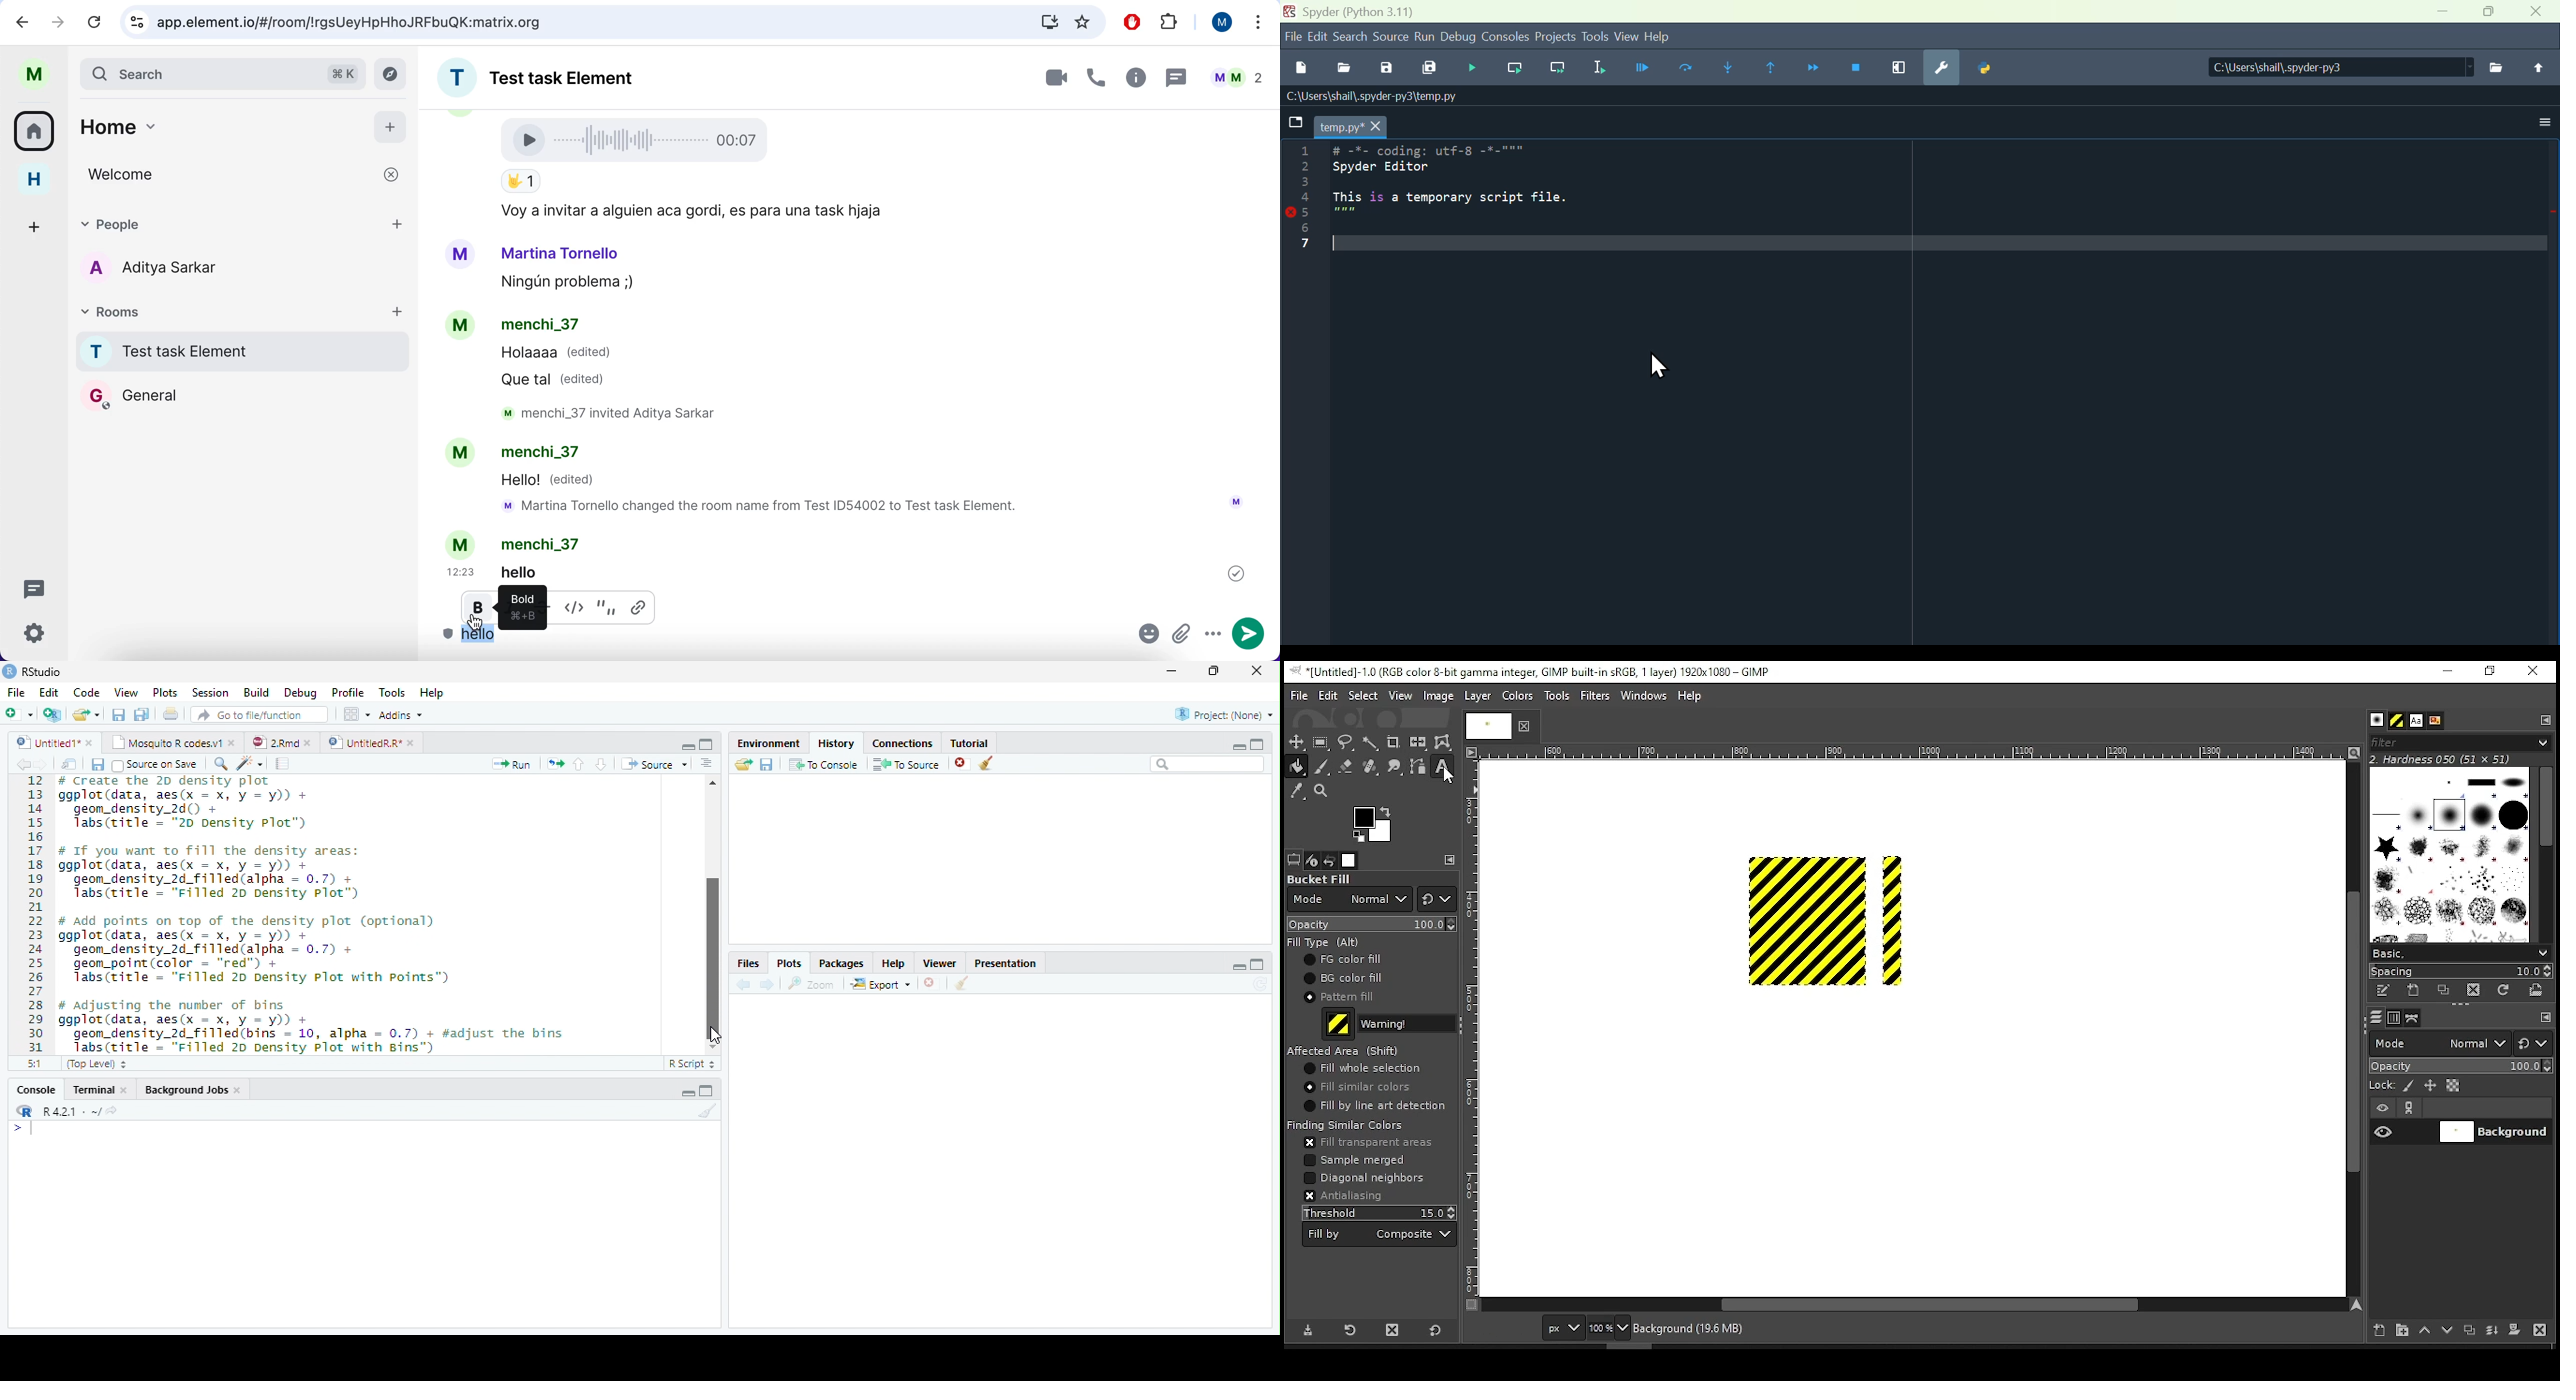 The image size is (2576, 1400). What do you see at coordinates (1363, 1178) in the screenshot?
I see `diagonal neighbors` at bounding box center [1363, 1178].